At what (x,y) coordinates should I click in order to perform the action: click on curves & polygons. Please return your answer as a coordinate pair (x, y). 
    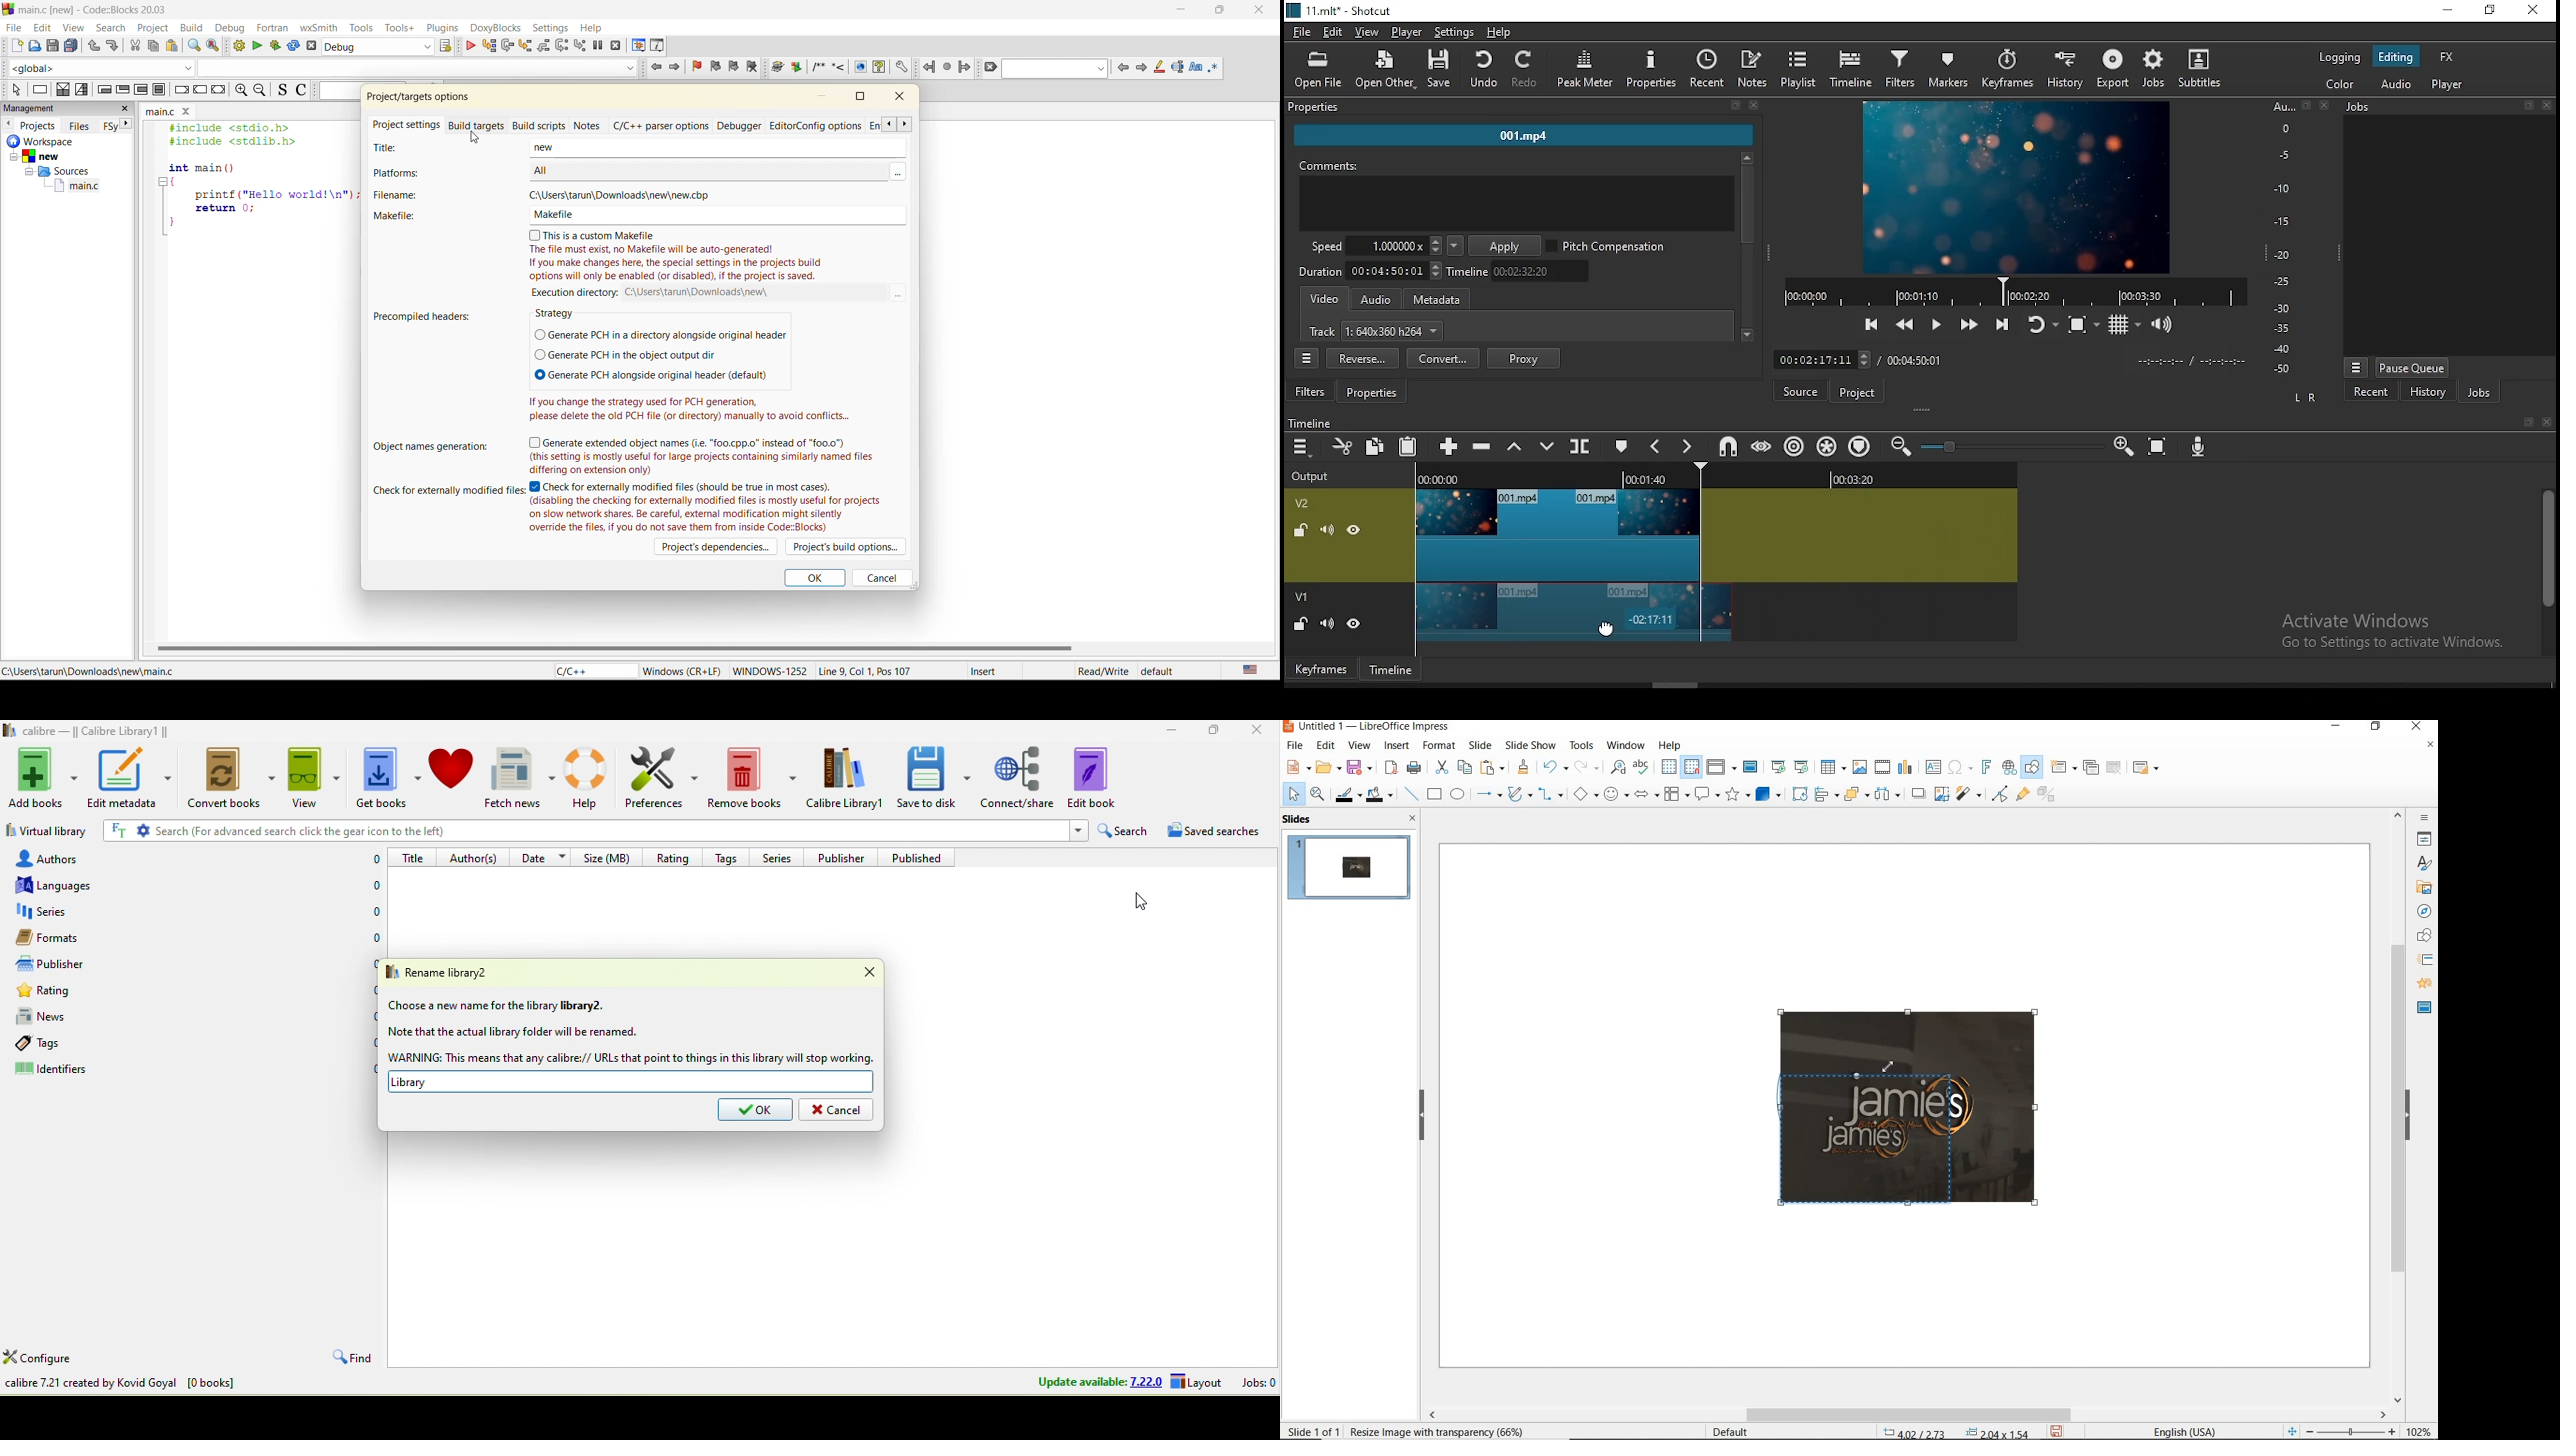
    Looking at the image, I should click on (1519, 794).